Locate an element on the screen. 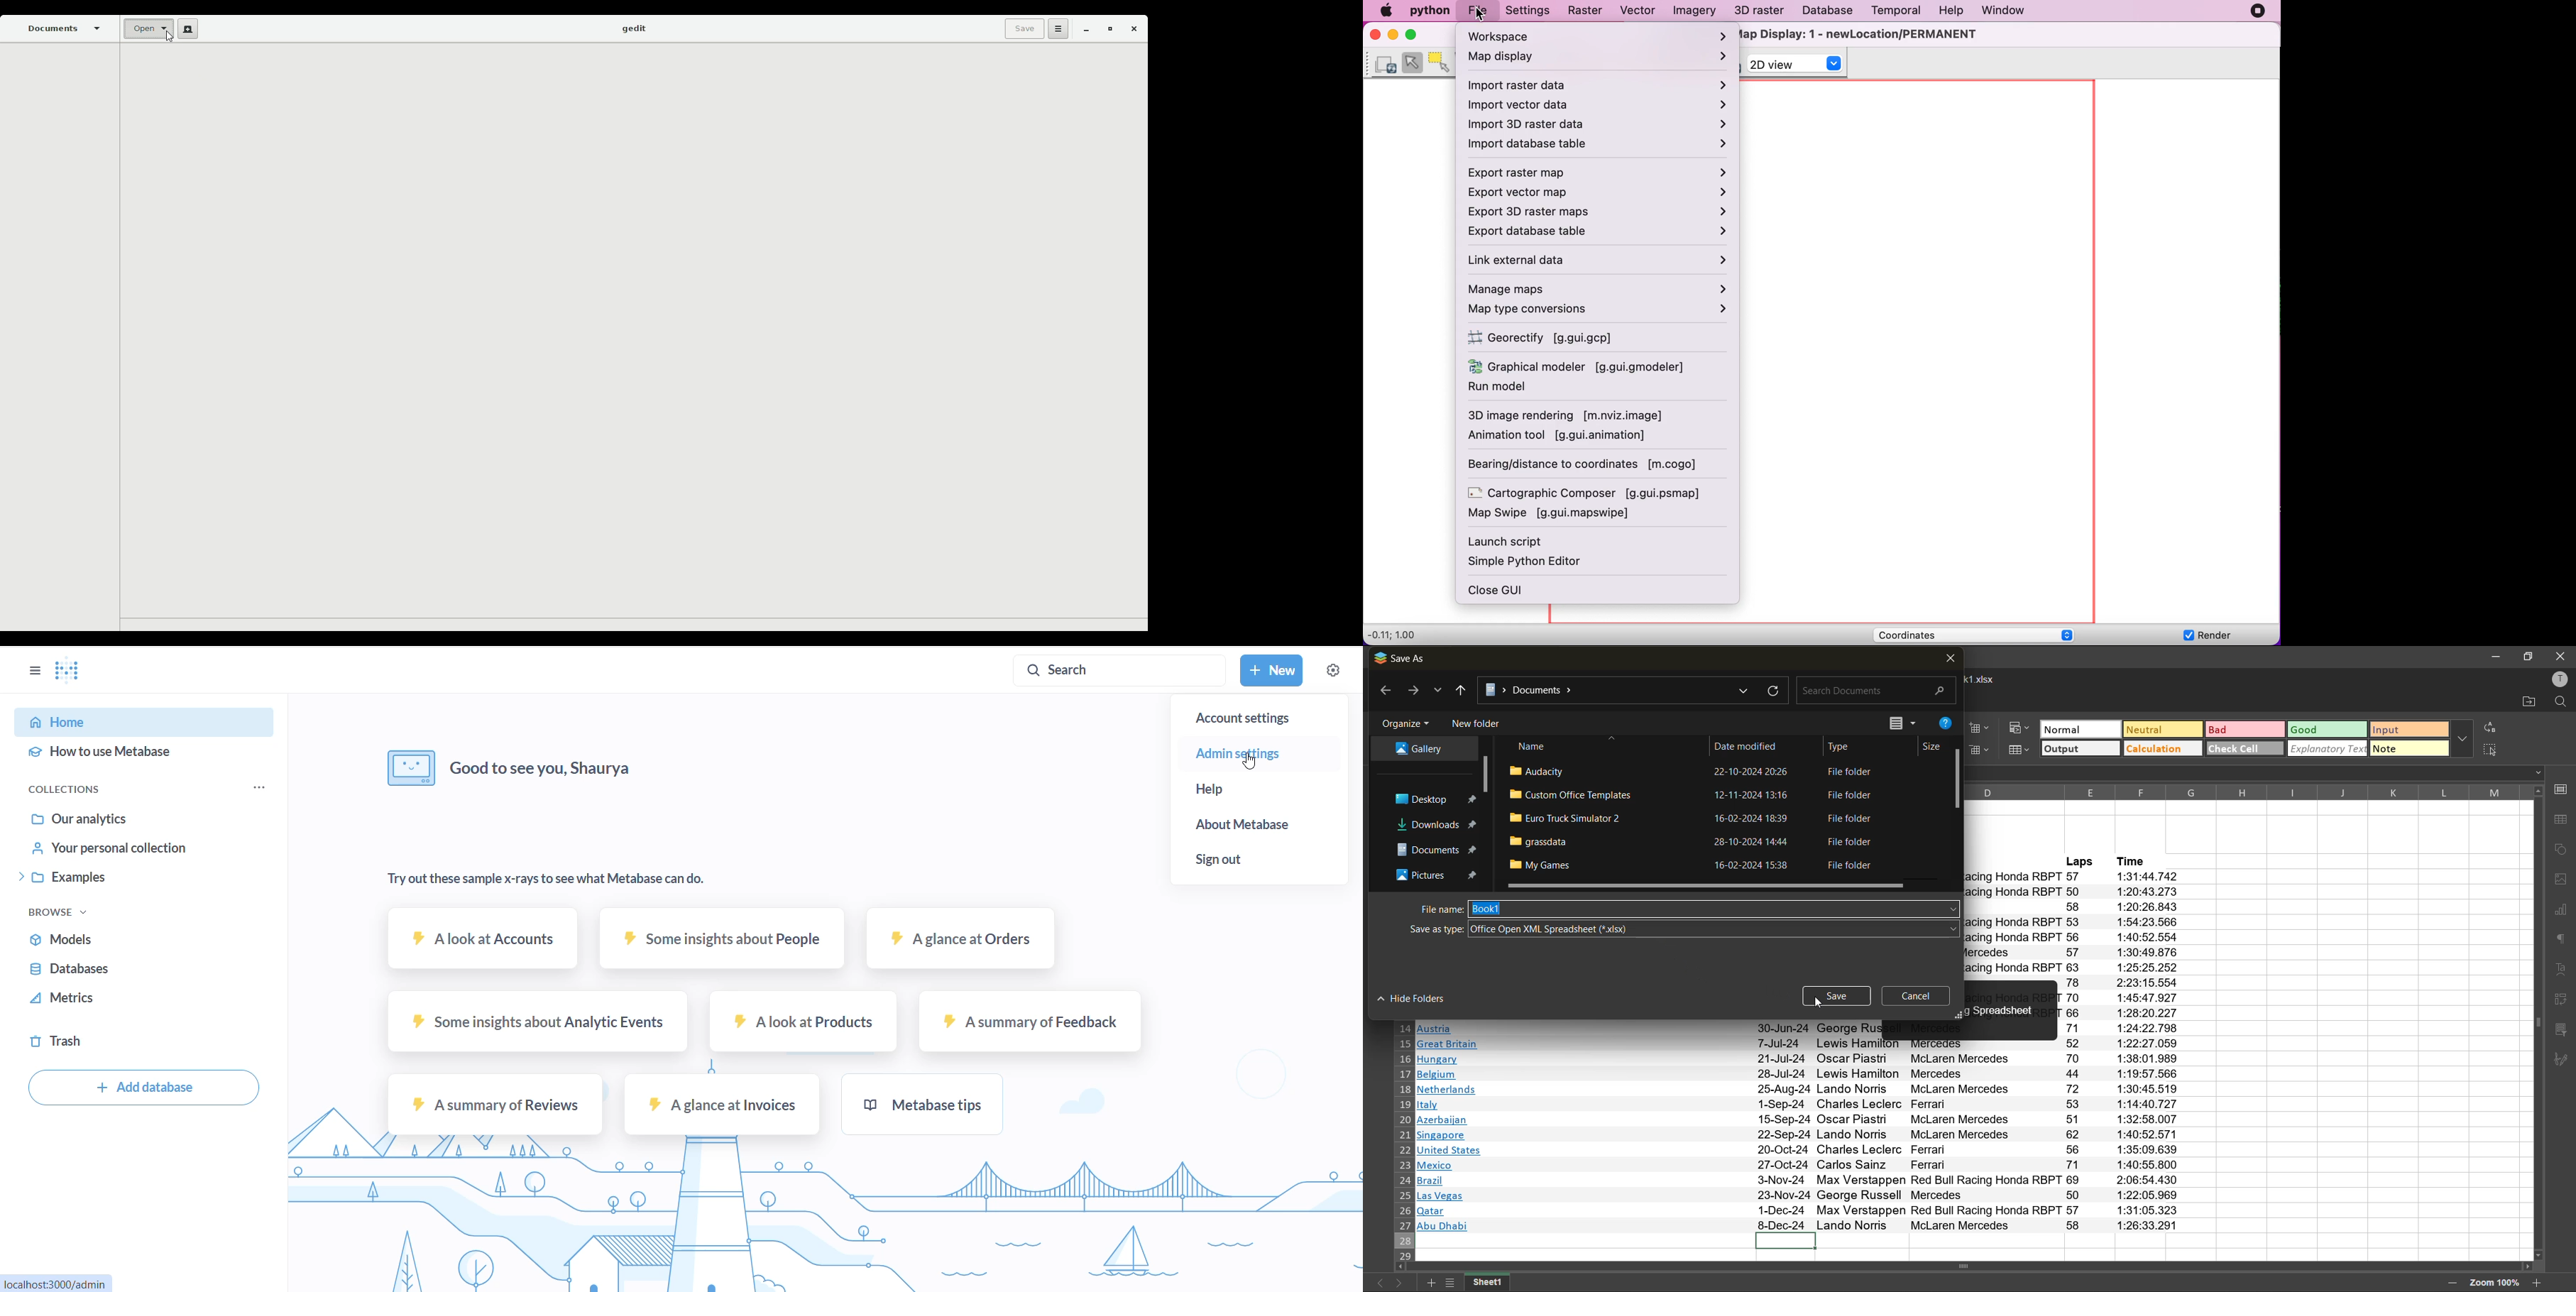 Image resolution: width=2576 pixels, height=1316 pixels. 22-10-2024 20:26 is located at coordinates (1743, 772).